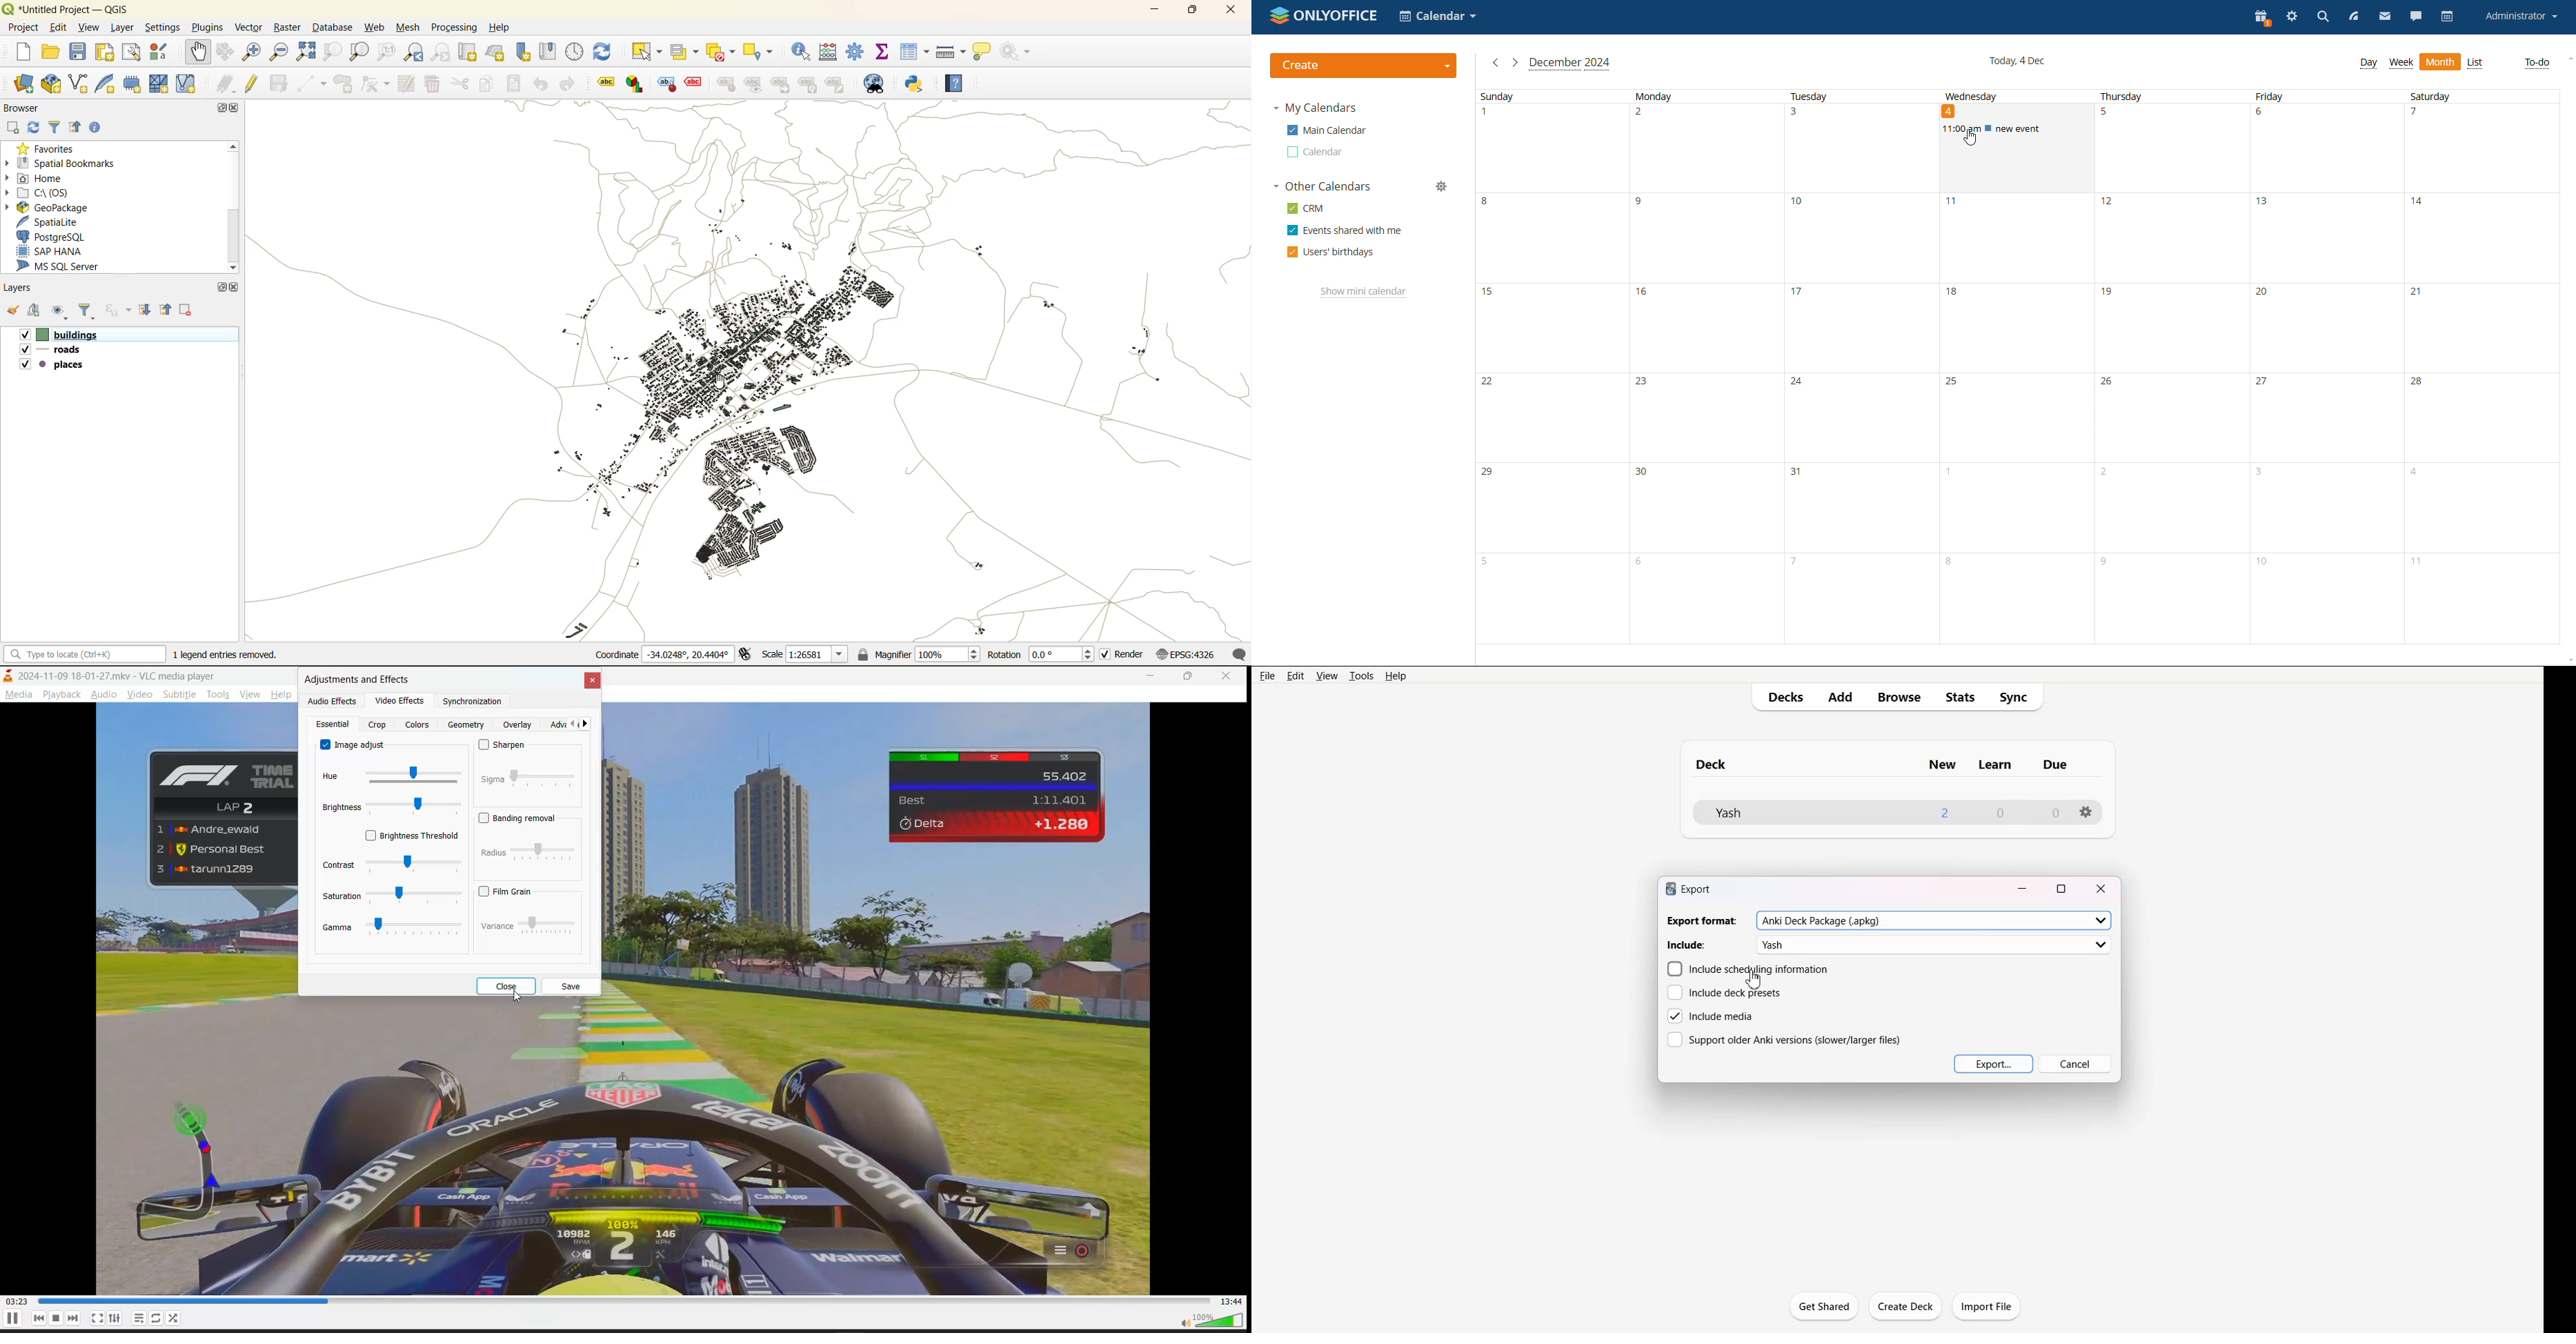 This screenshot has width=2576, height=1344. I want to click on Export format: anki deck package (.apkg), so click(1888, 921).